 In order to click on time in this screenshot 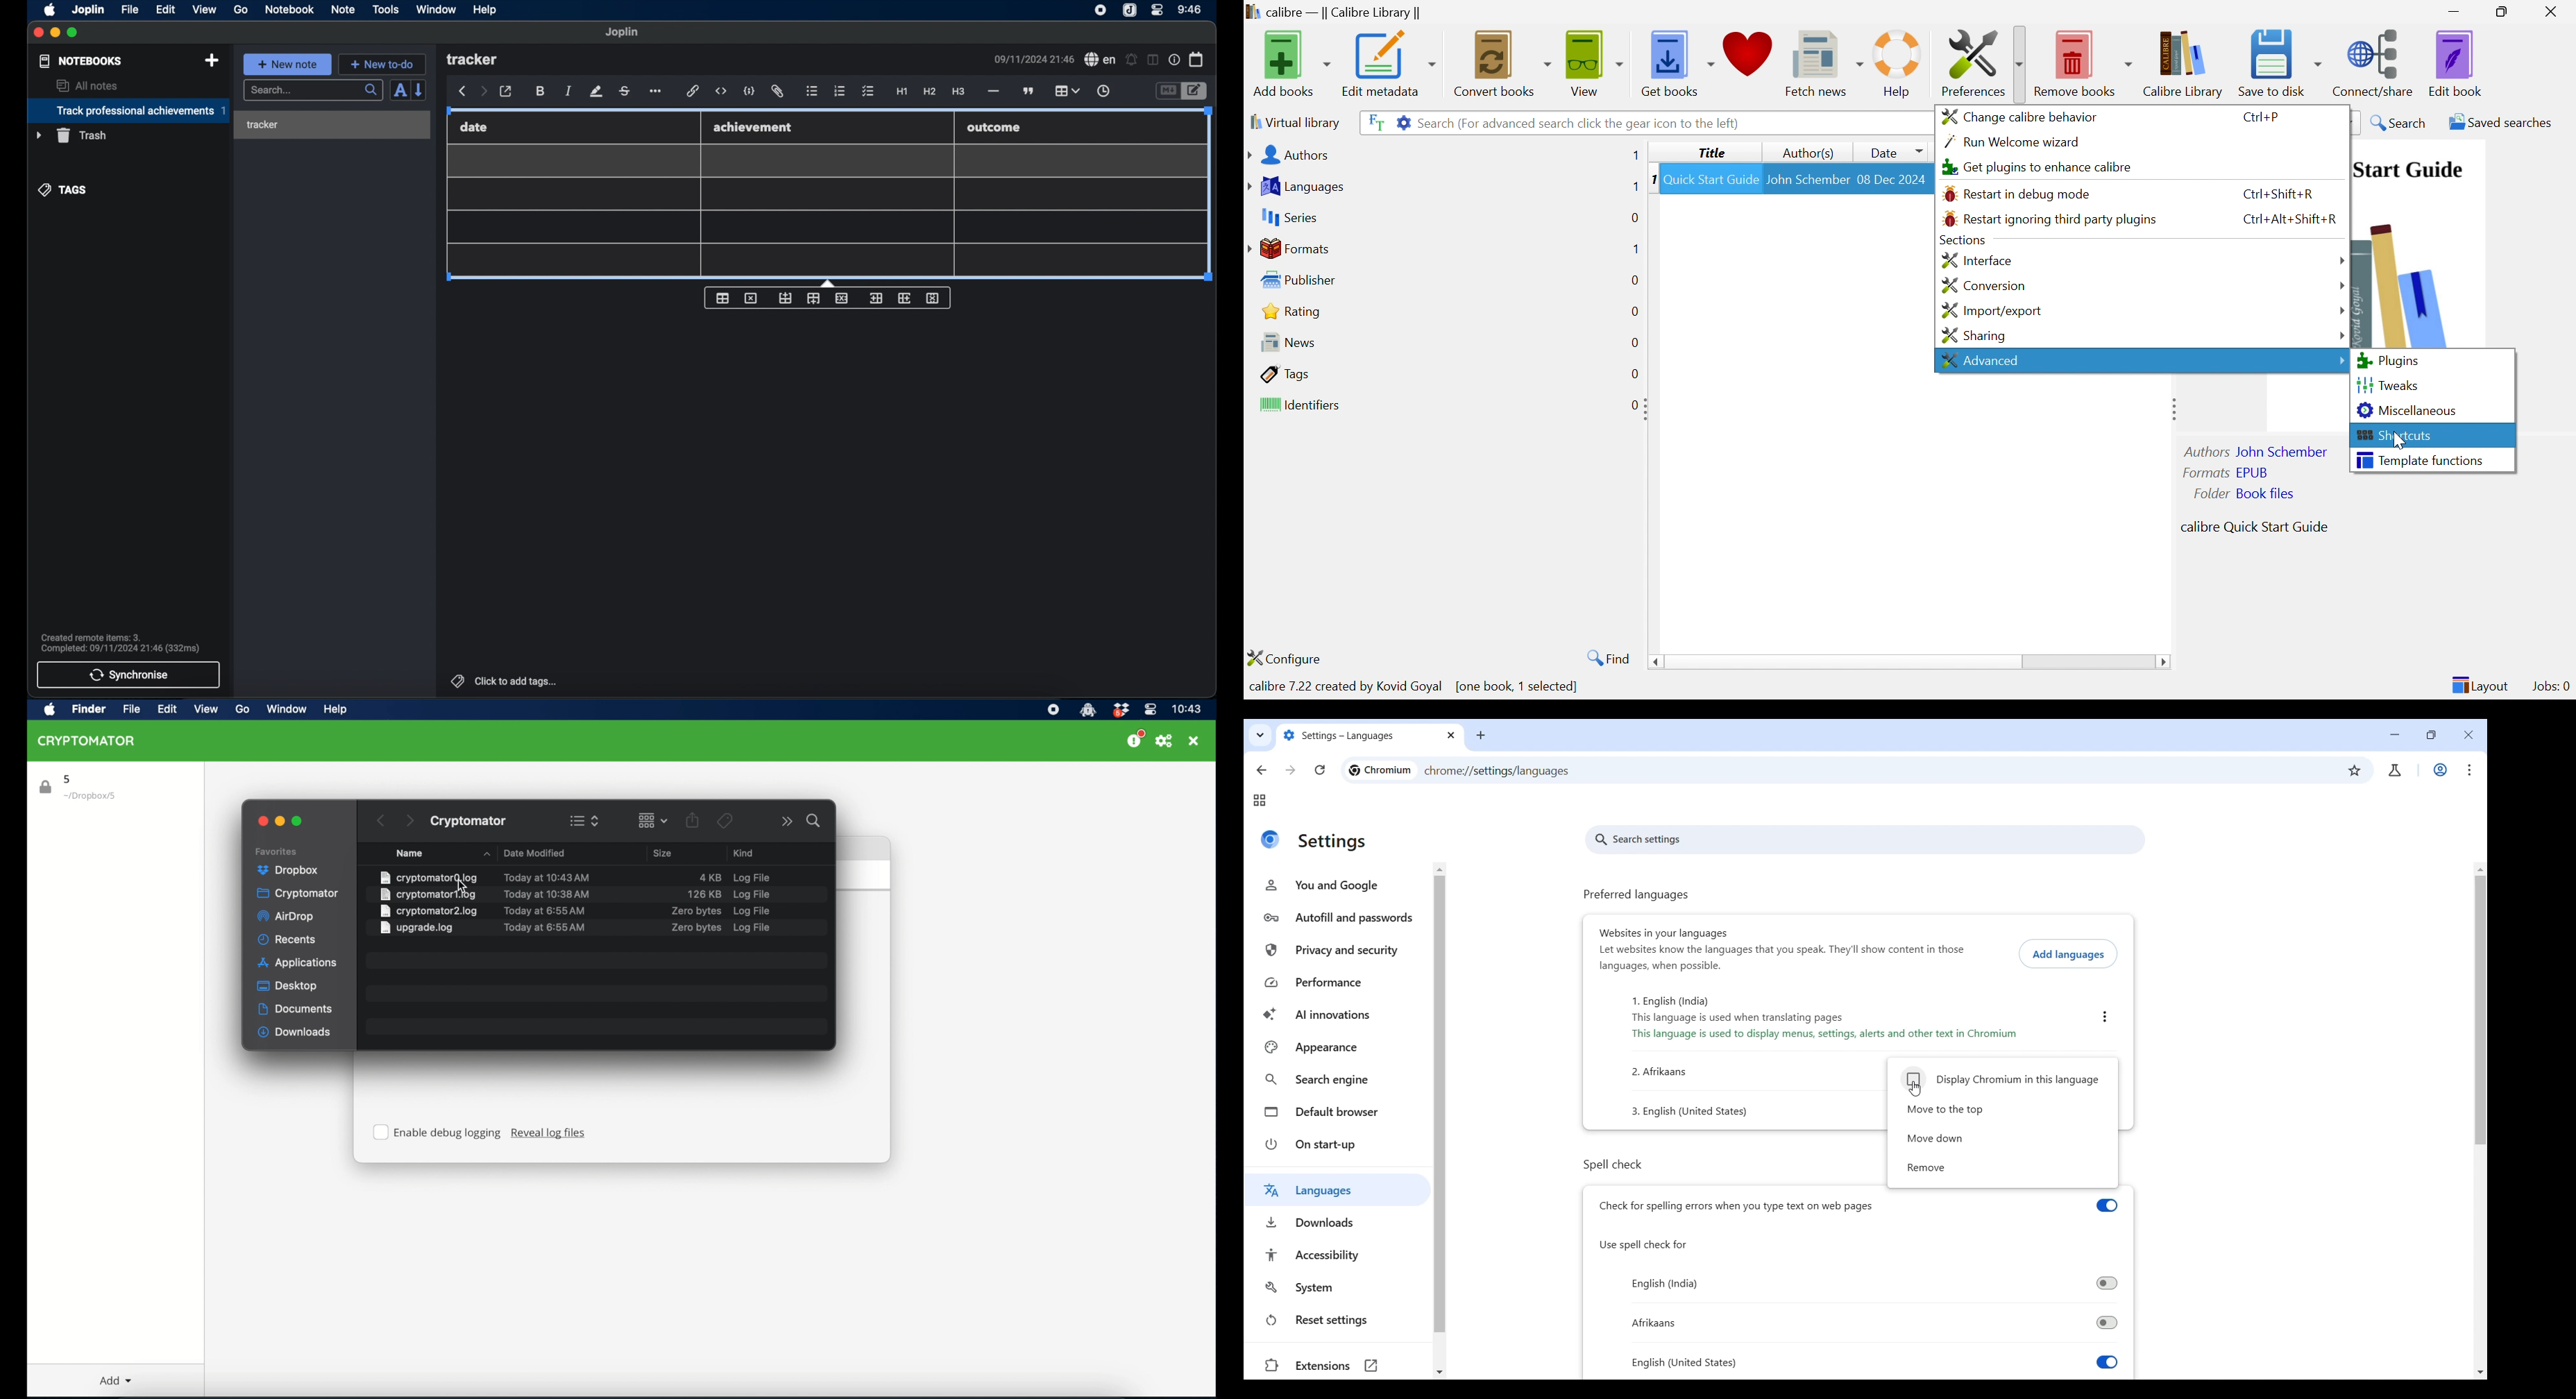, I will do `click(1190, 9)`.